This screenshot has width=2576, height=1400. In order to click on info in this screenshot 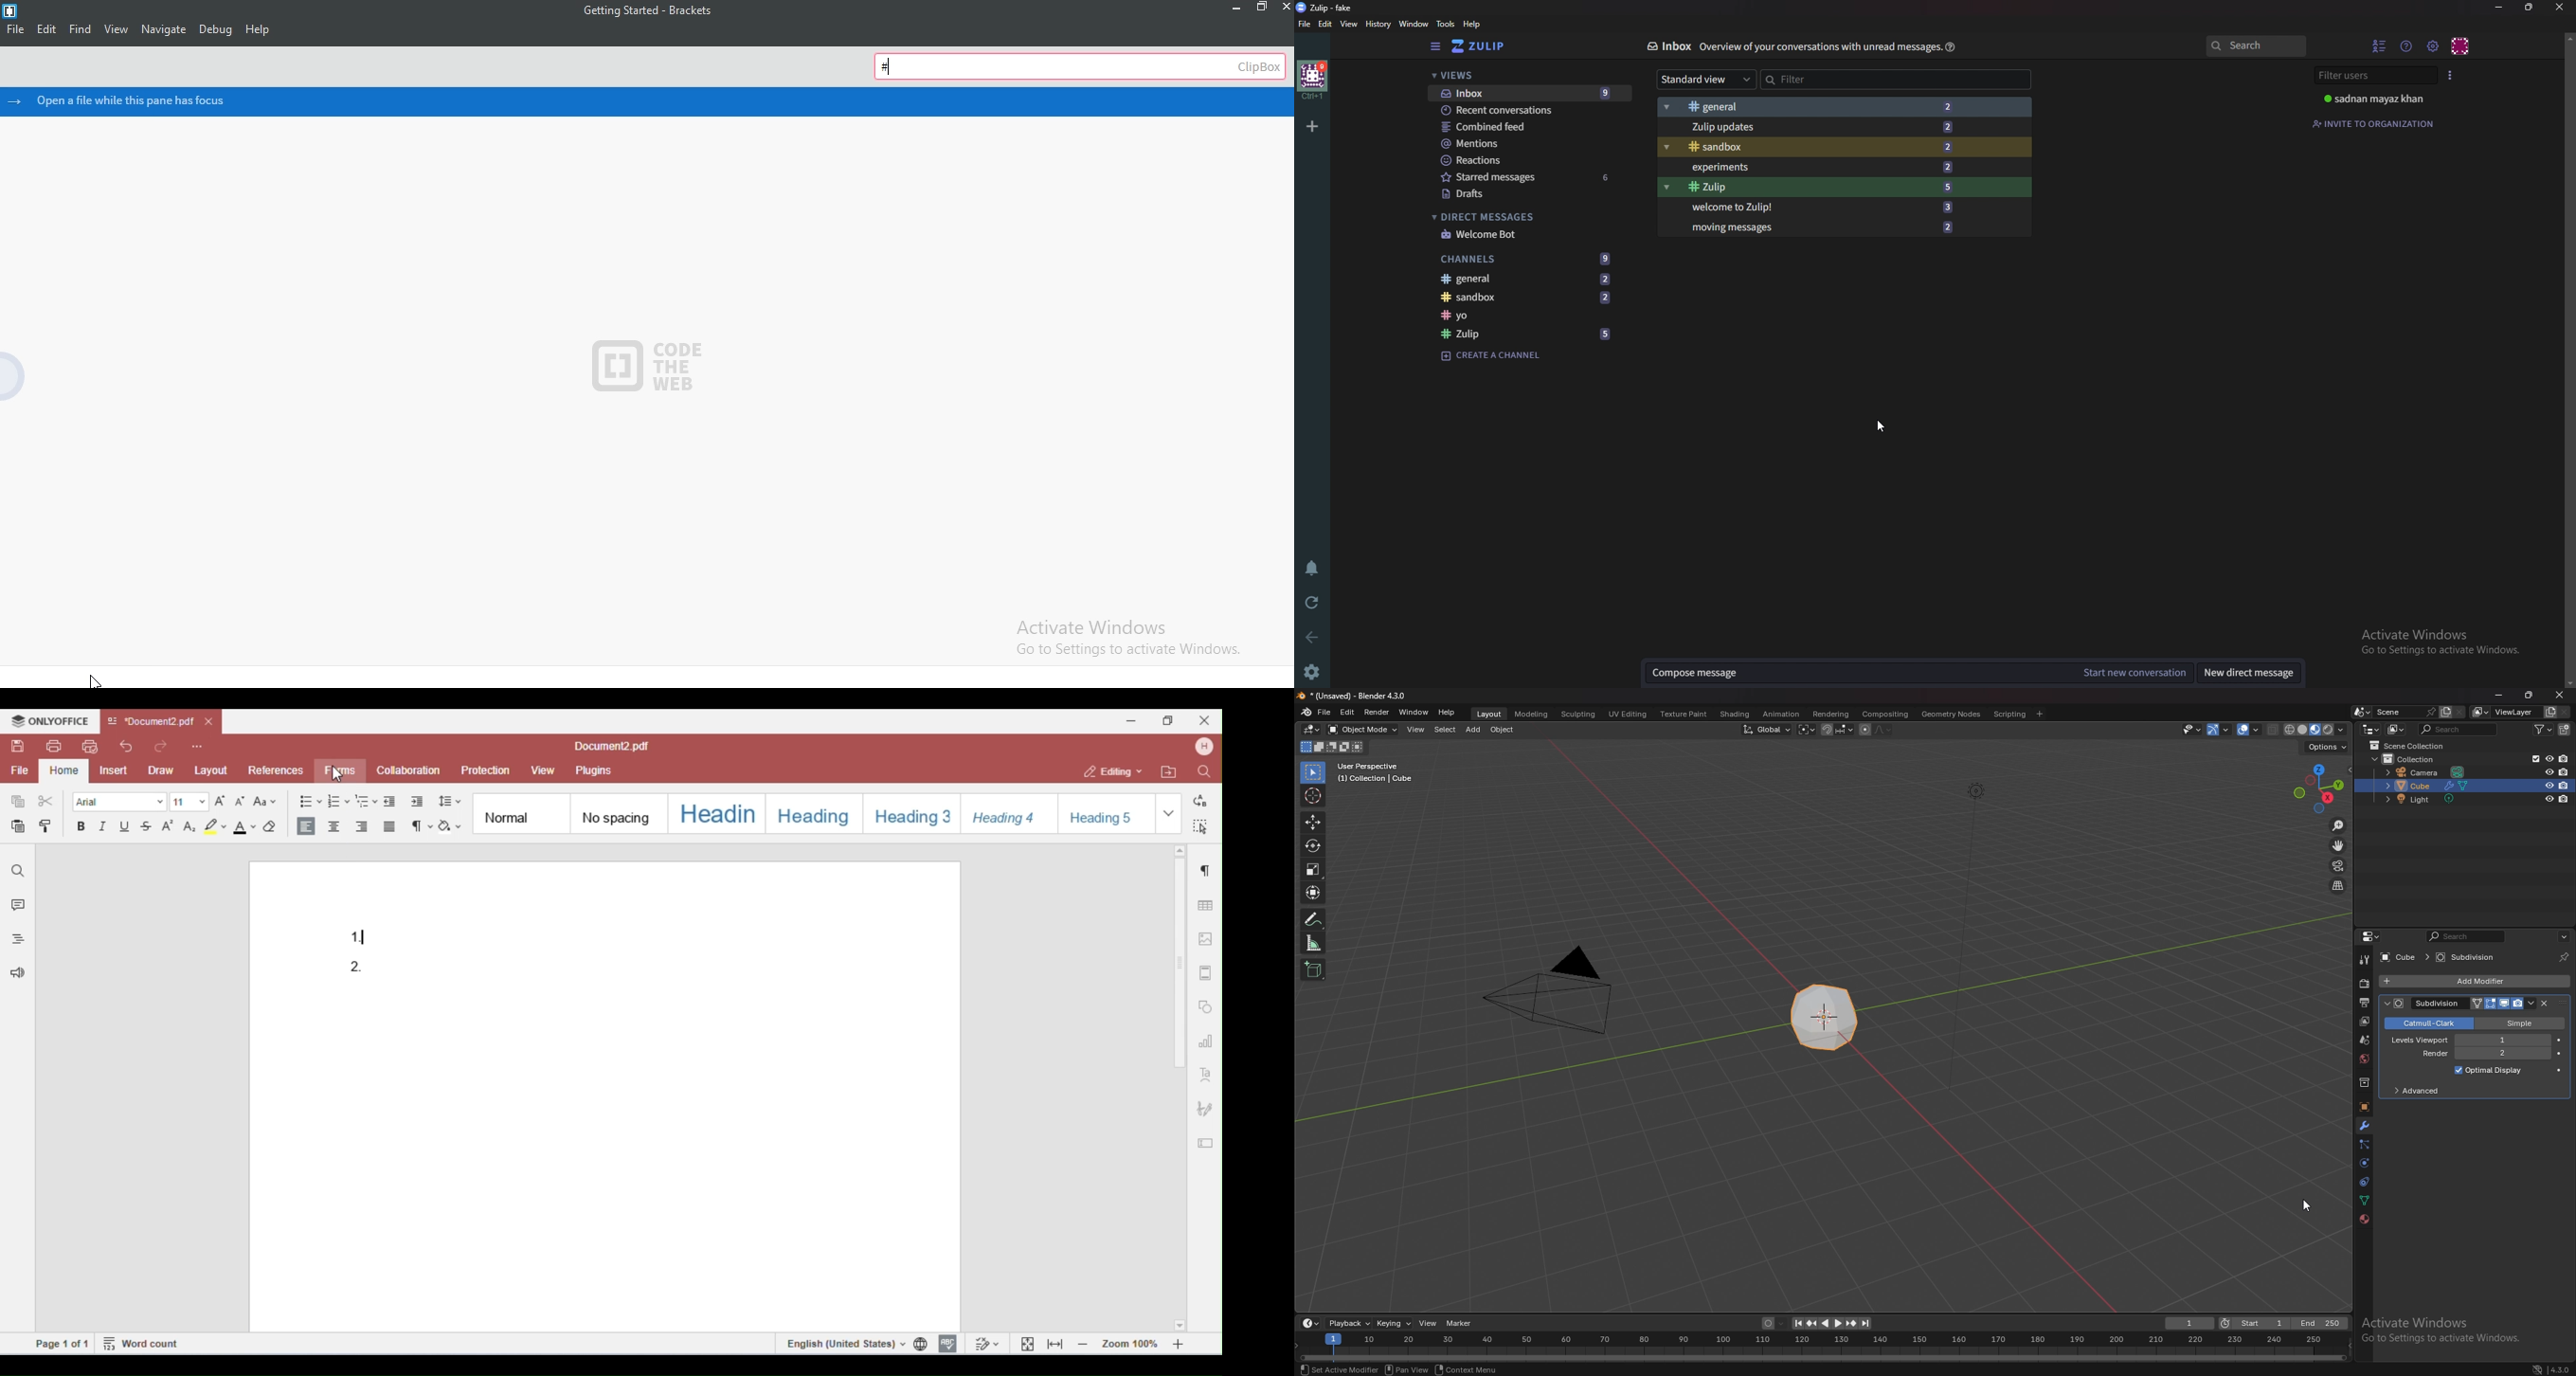, I will do `click(1377, 772)`.